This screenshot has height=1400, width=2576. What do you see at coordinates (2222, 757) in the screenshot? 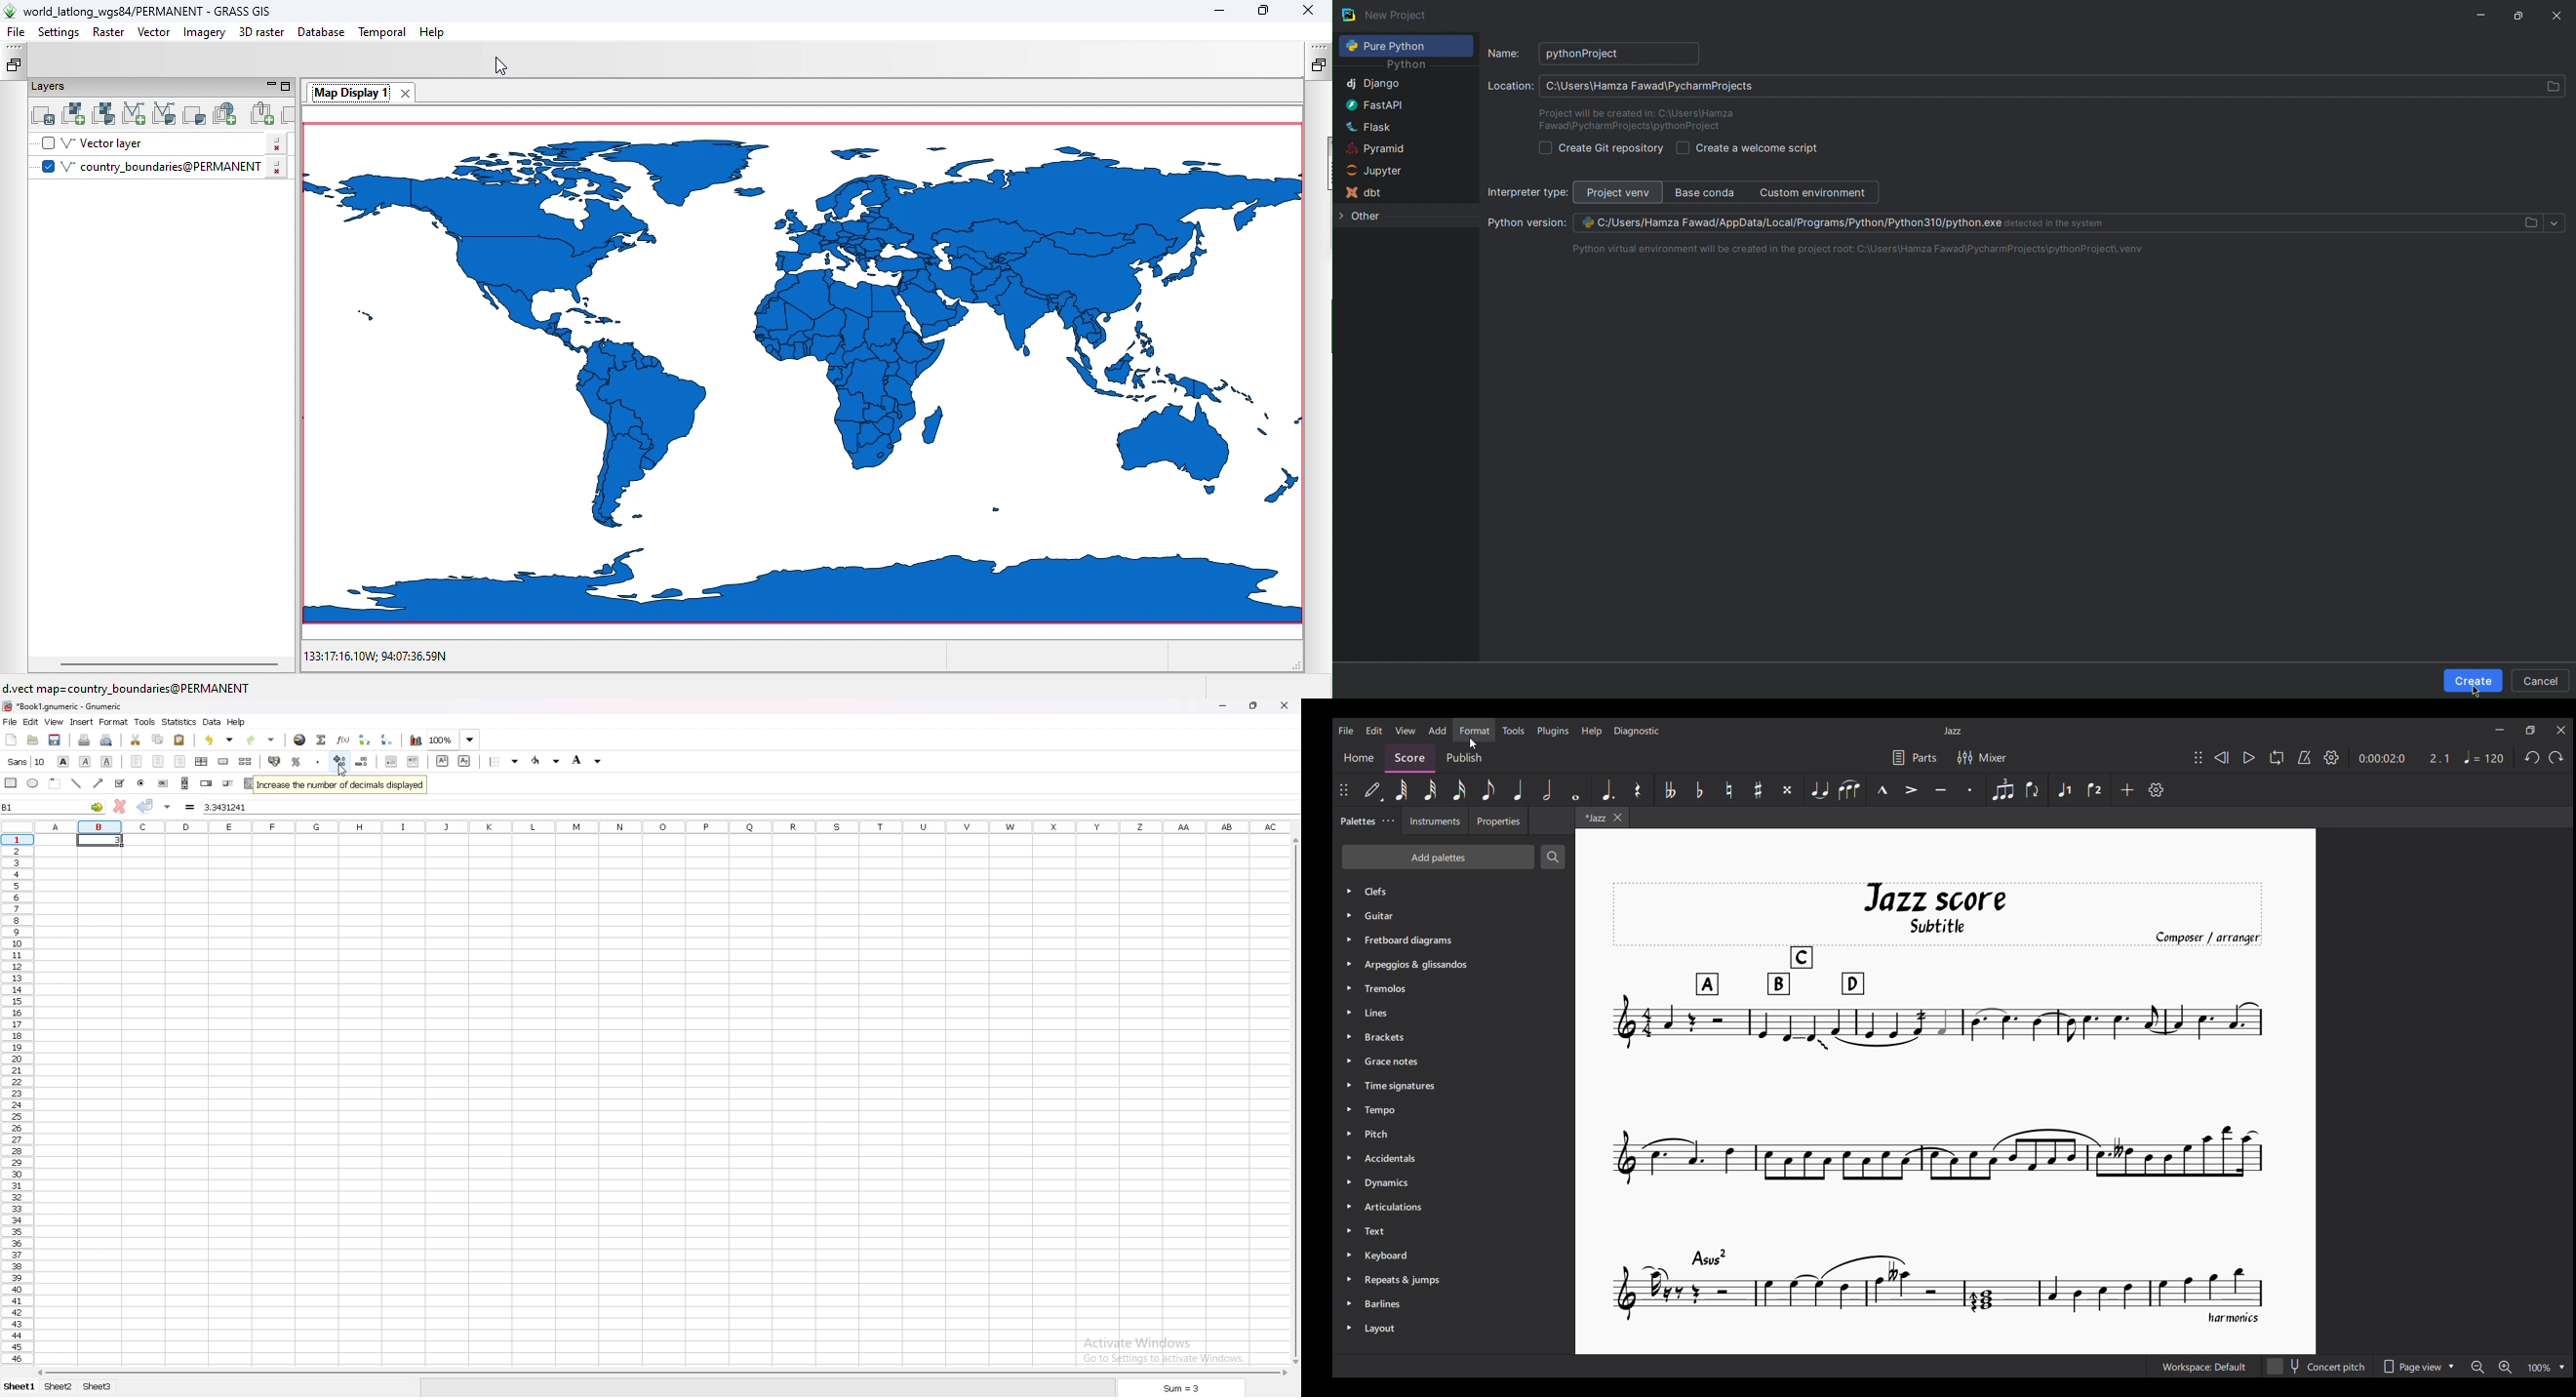
I see `Rewind` at bounding box center [2222, 757].